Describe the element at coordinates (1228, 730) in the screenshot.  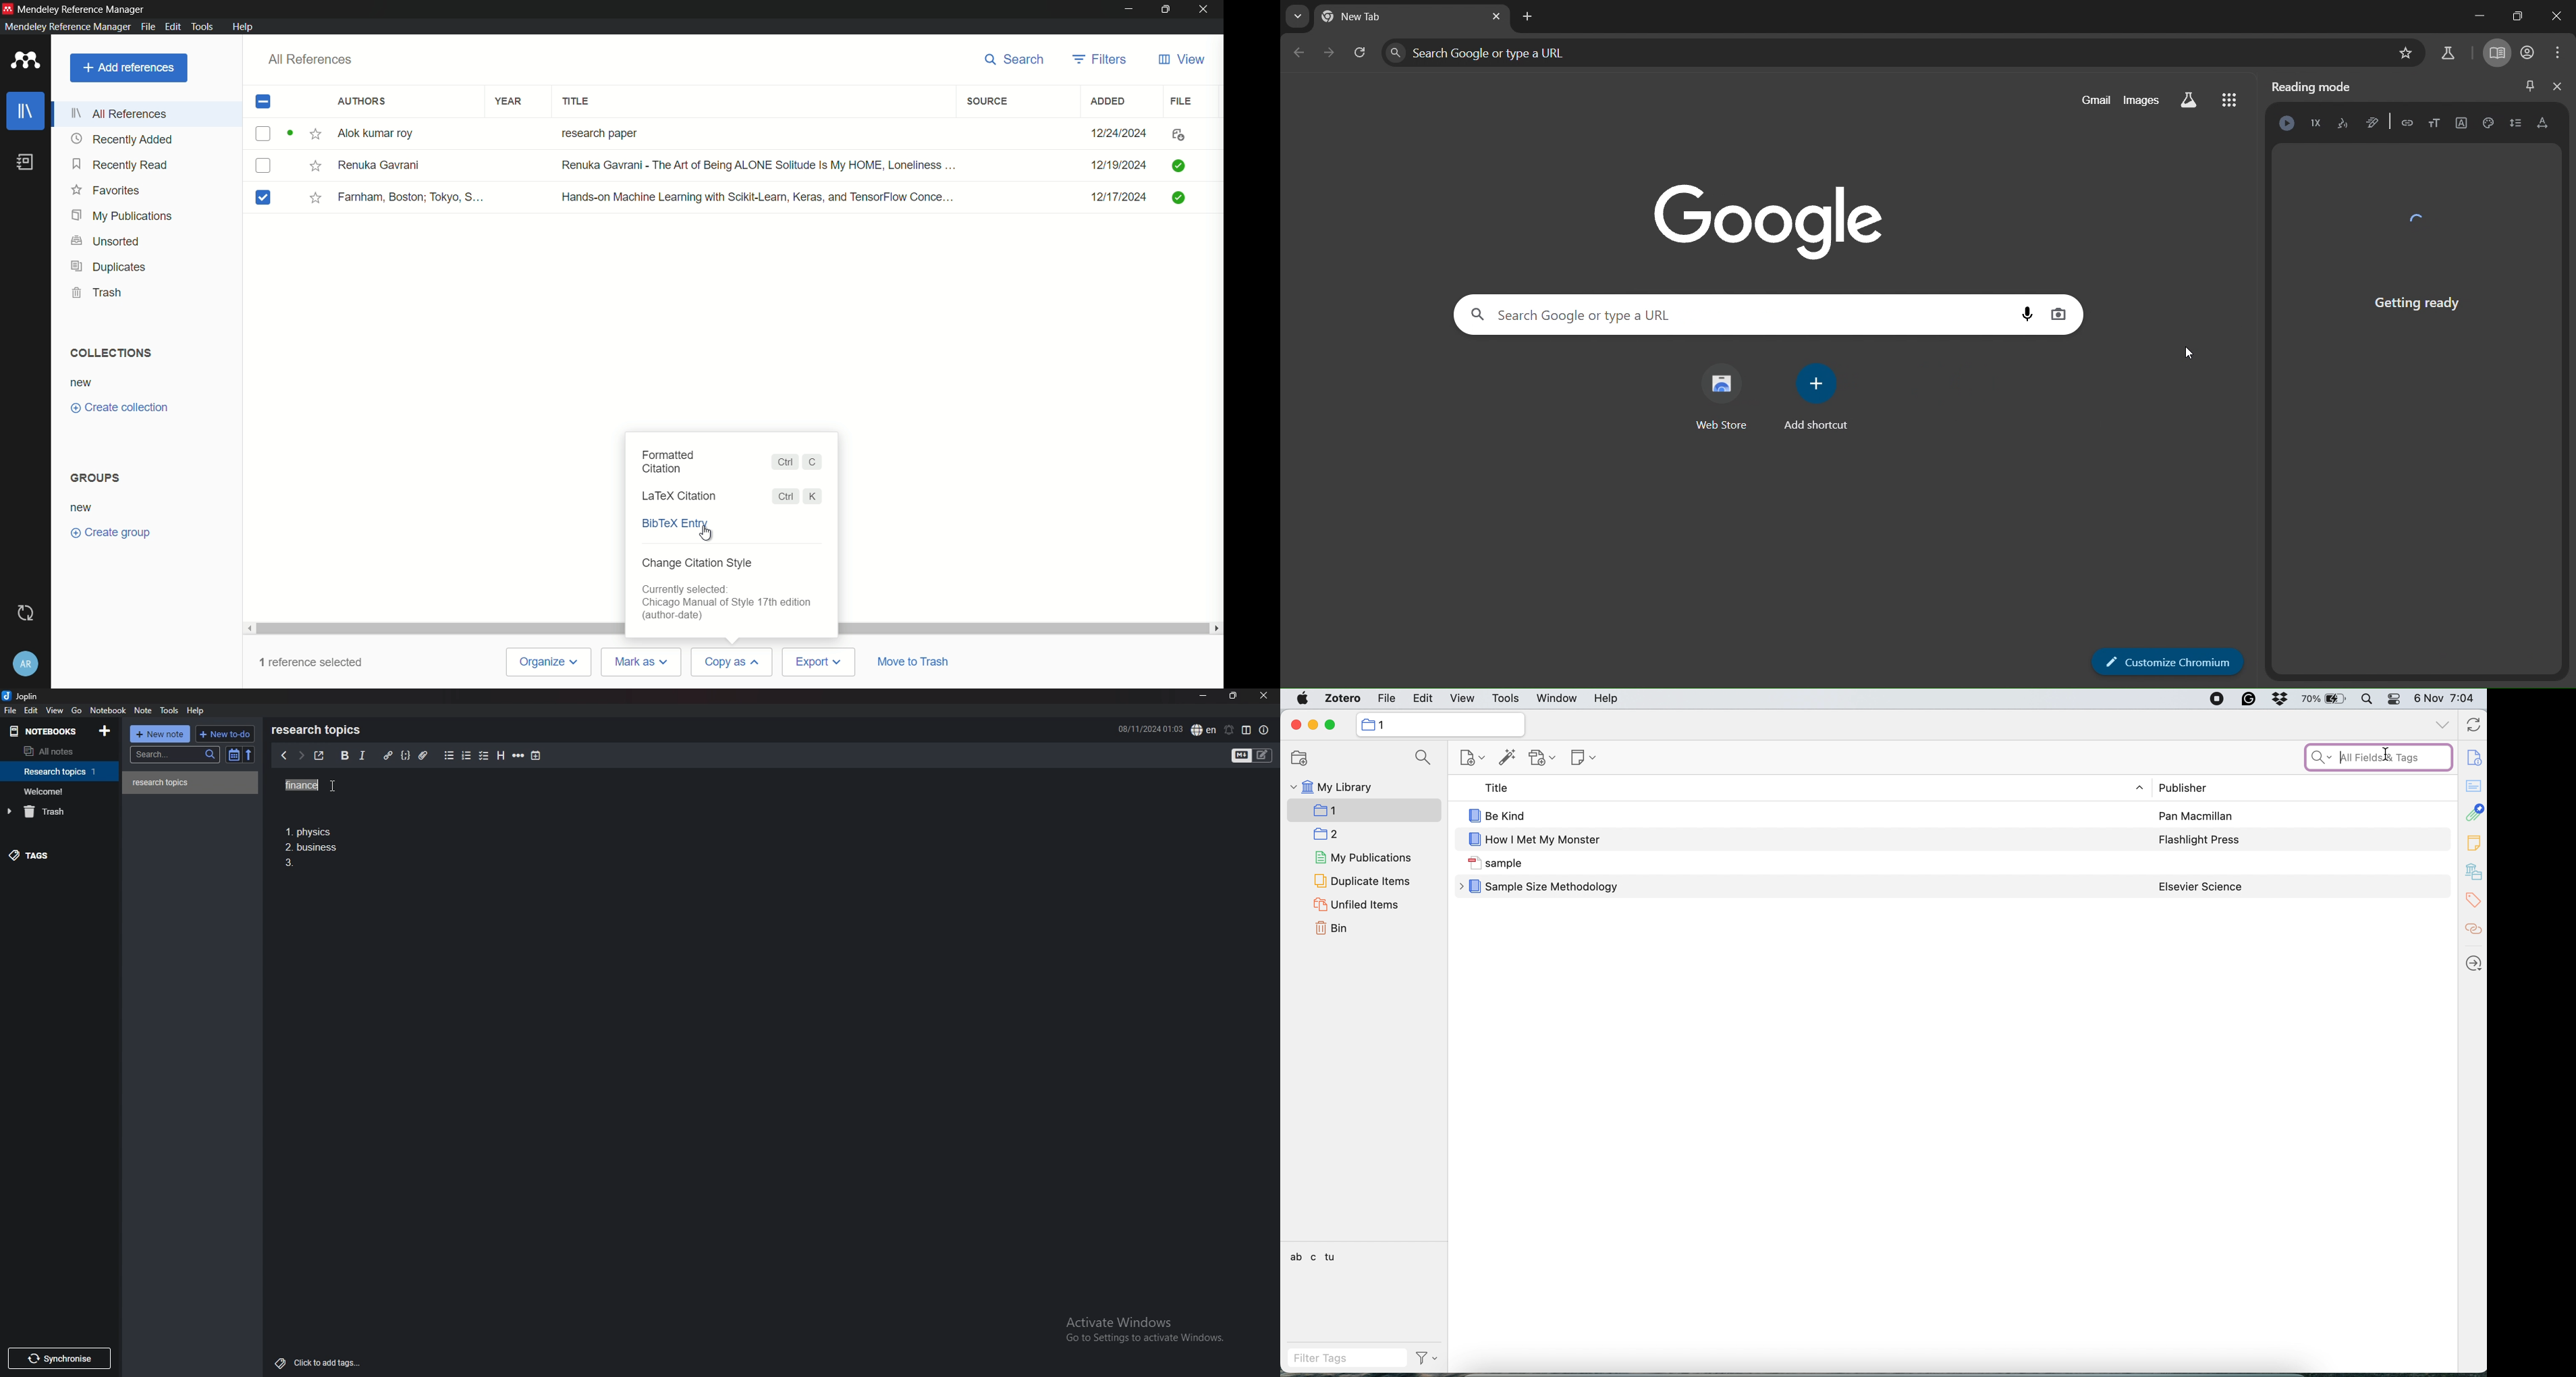
I see `set alarm` at that location.